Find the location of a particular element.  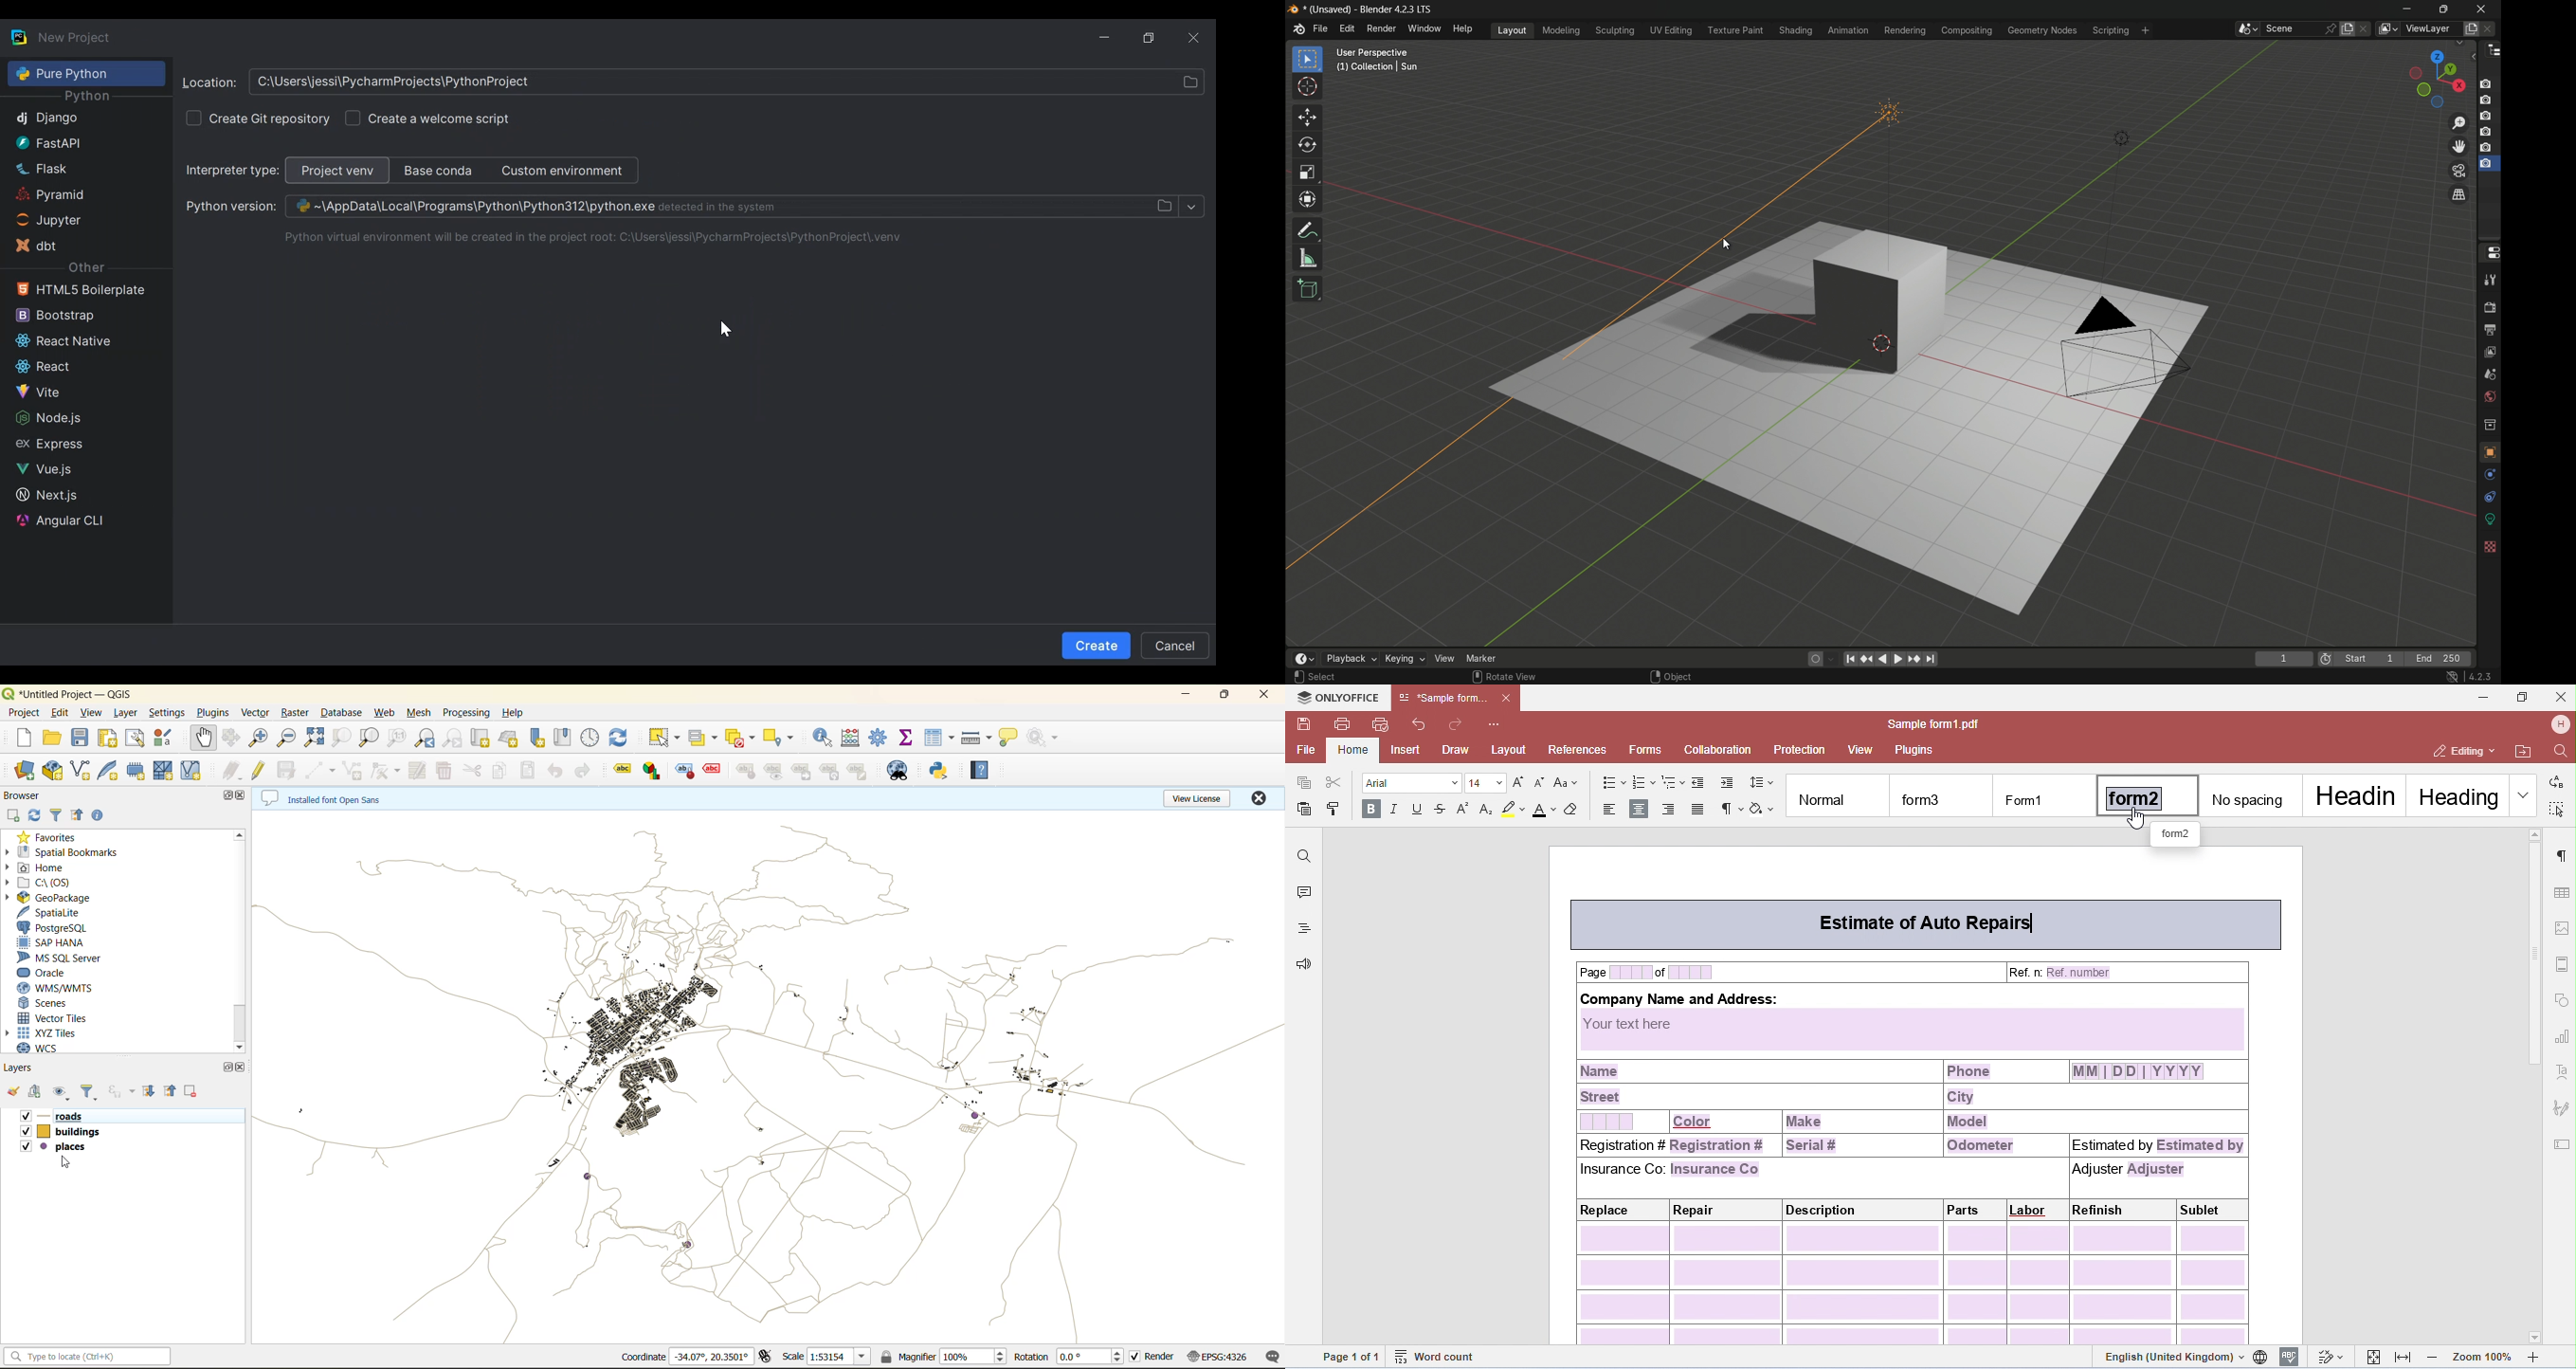

PyCharm Desktop Icon is located at coordinates (18, 37).